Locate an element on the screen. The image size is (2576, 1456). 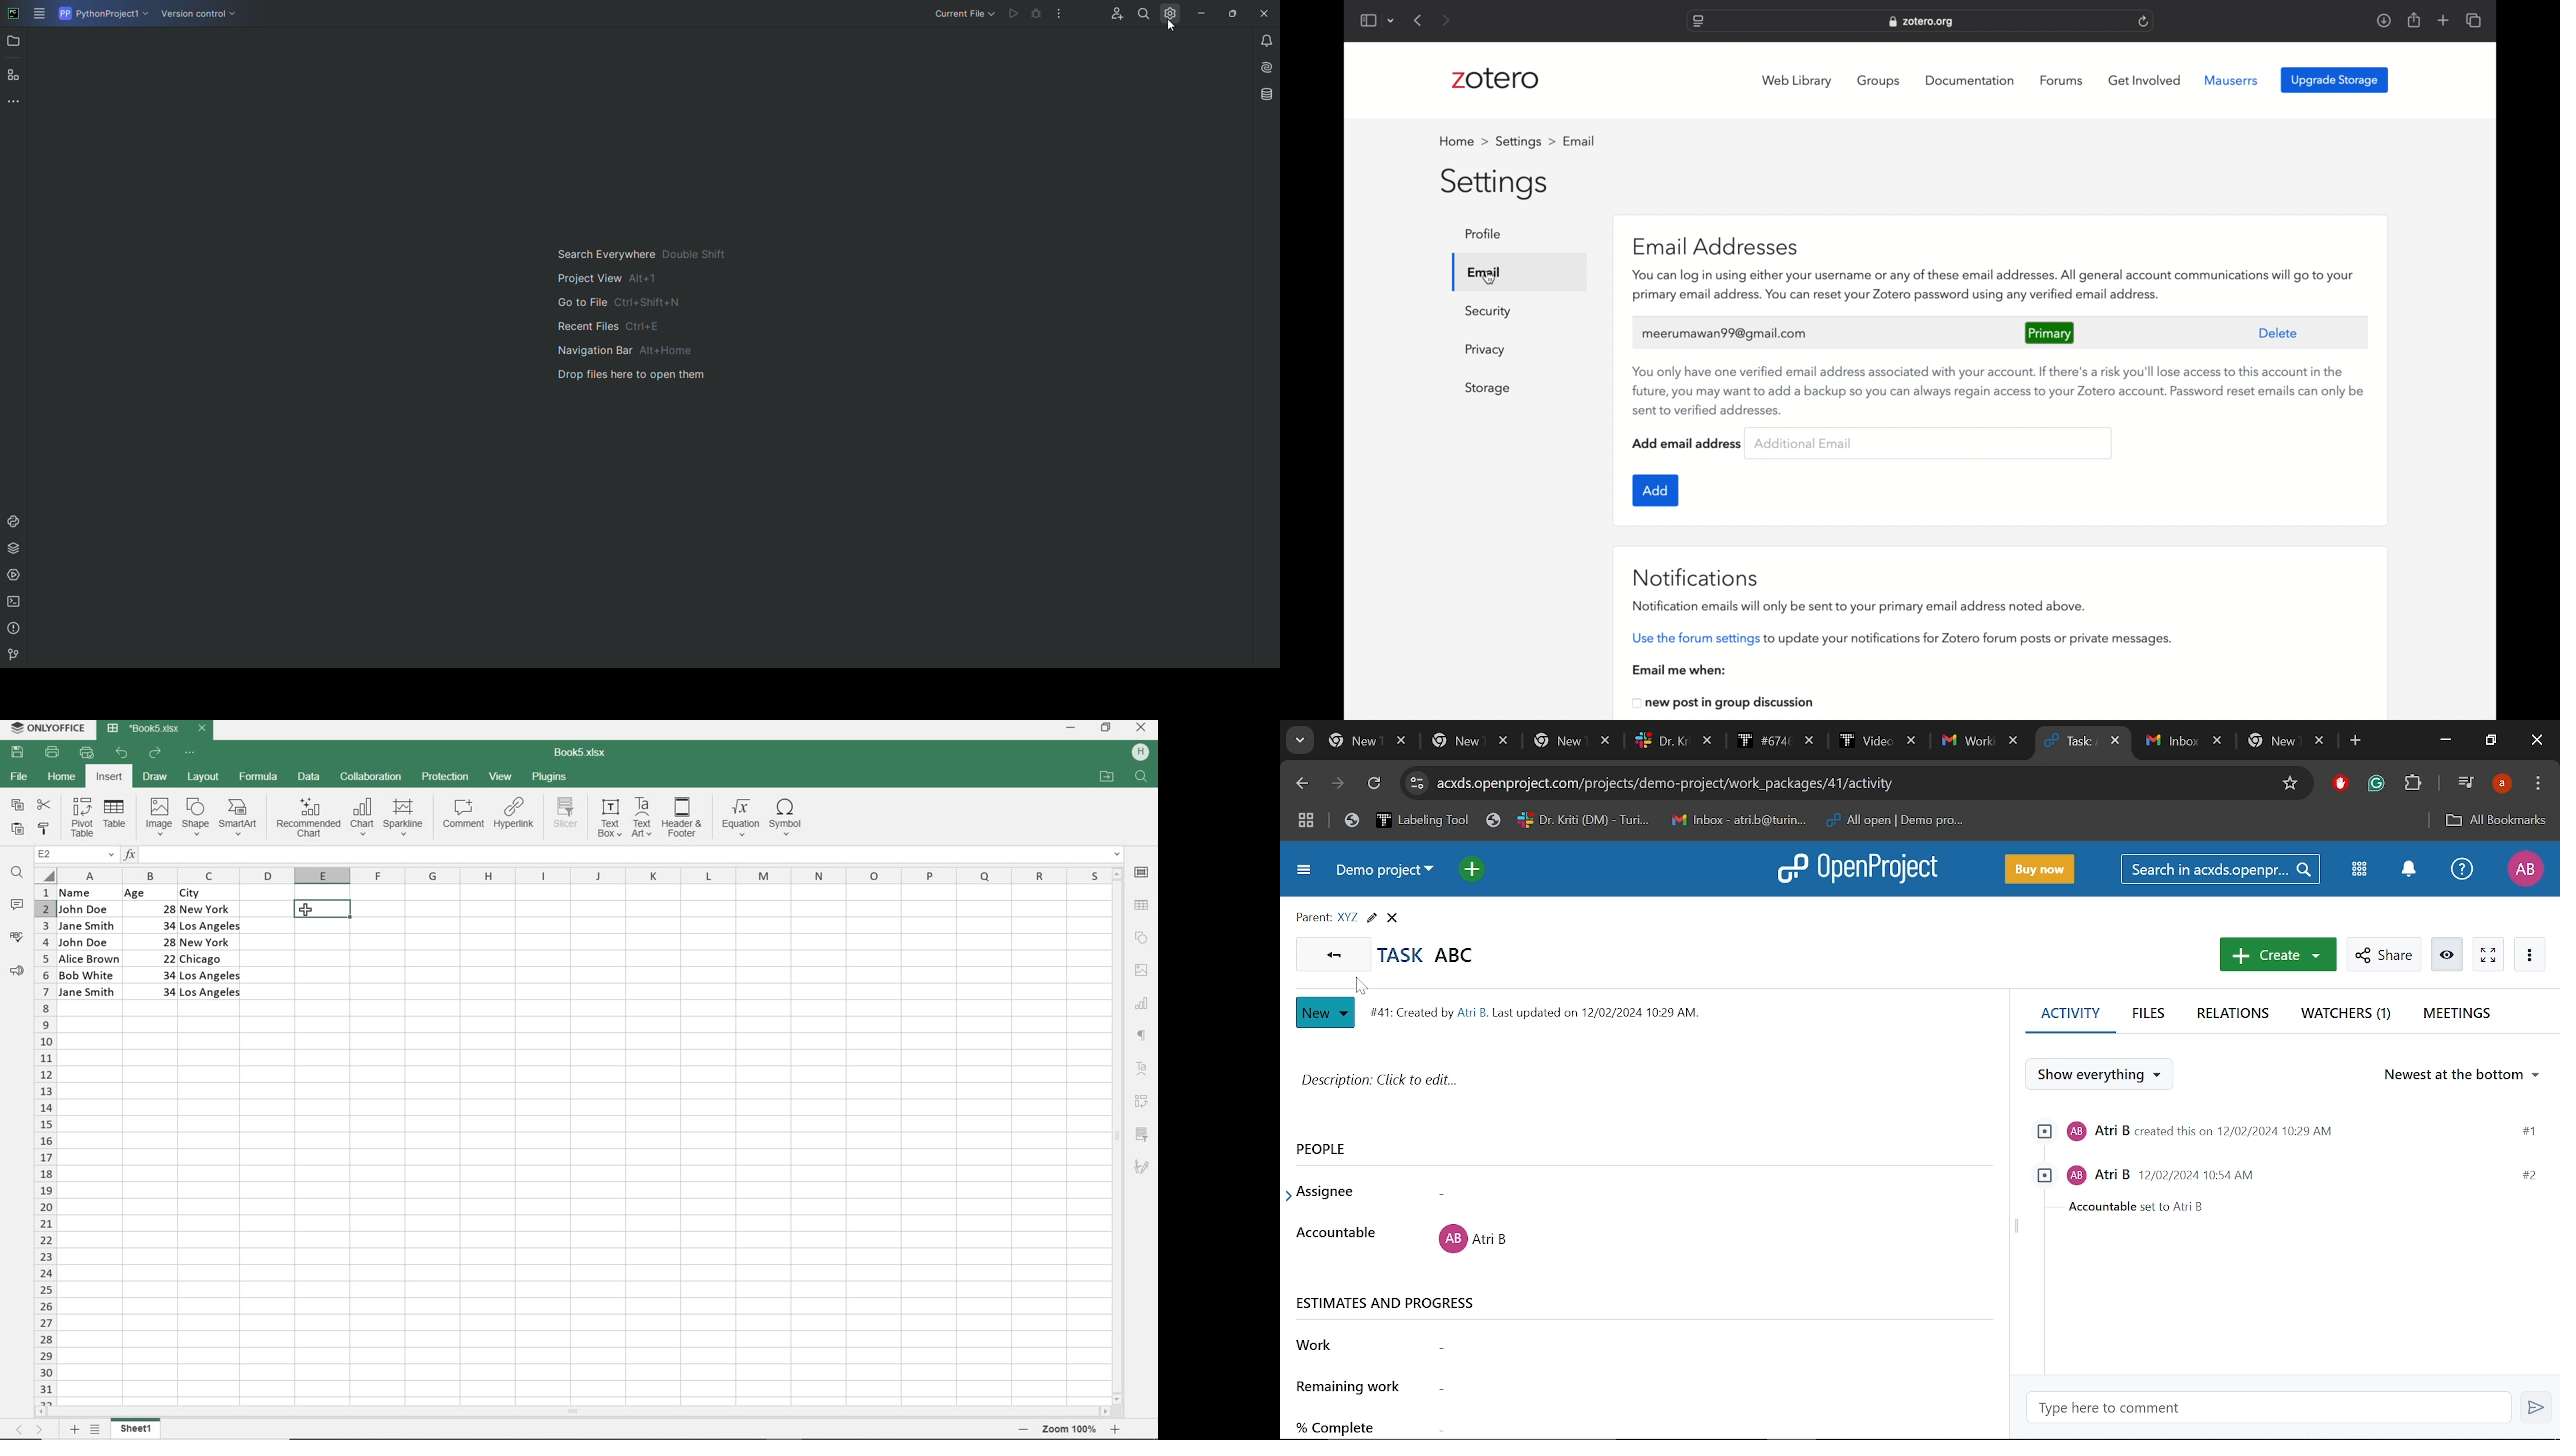
Cursor is located at coordinates (1167, 28).